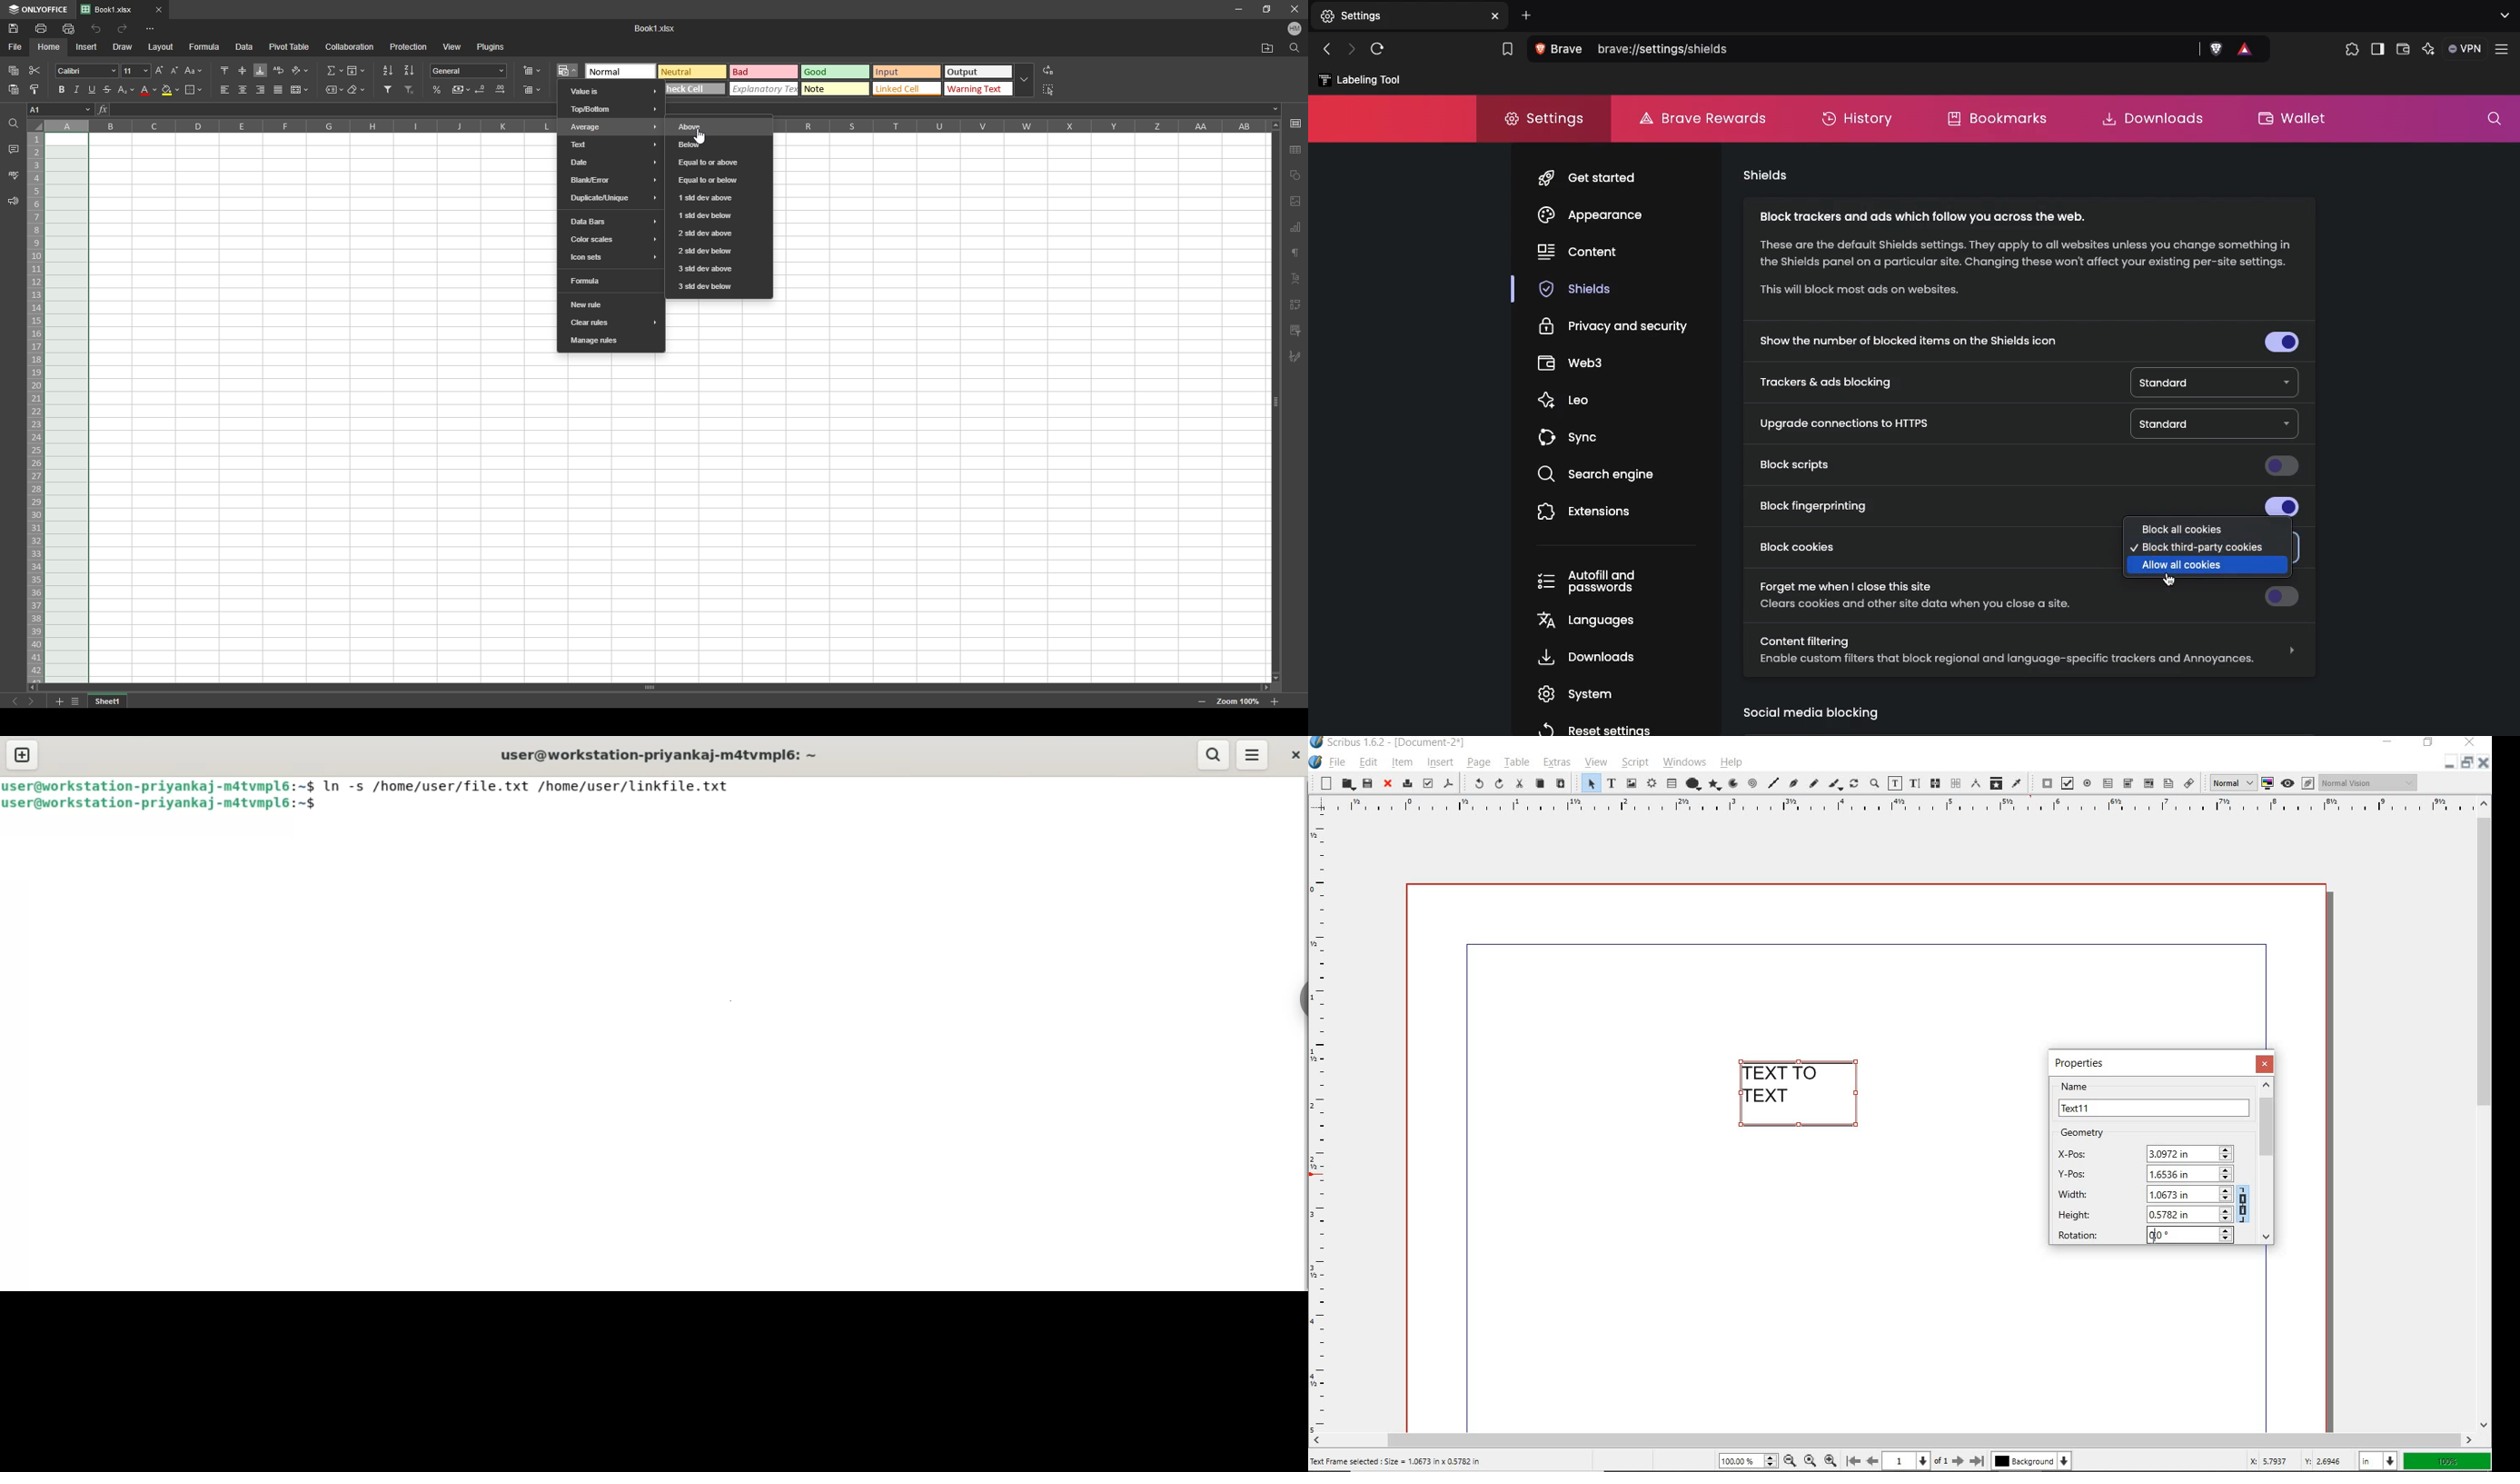  Describe the element at coordinates (717, 180) in the screenshot. I see `equal to or below` at that location.